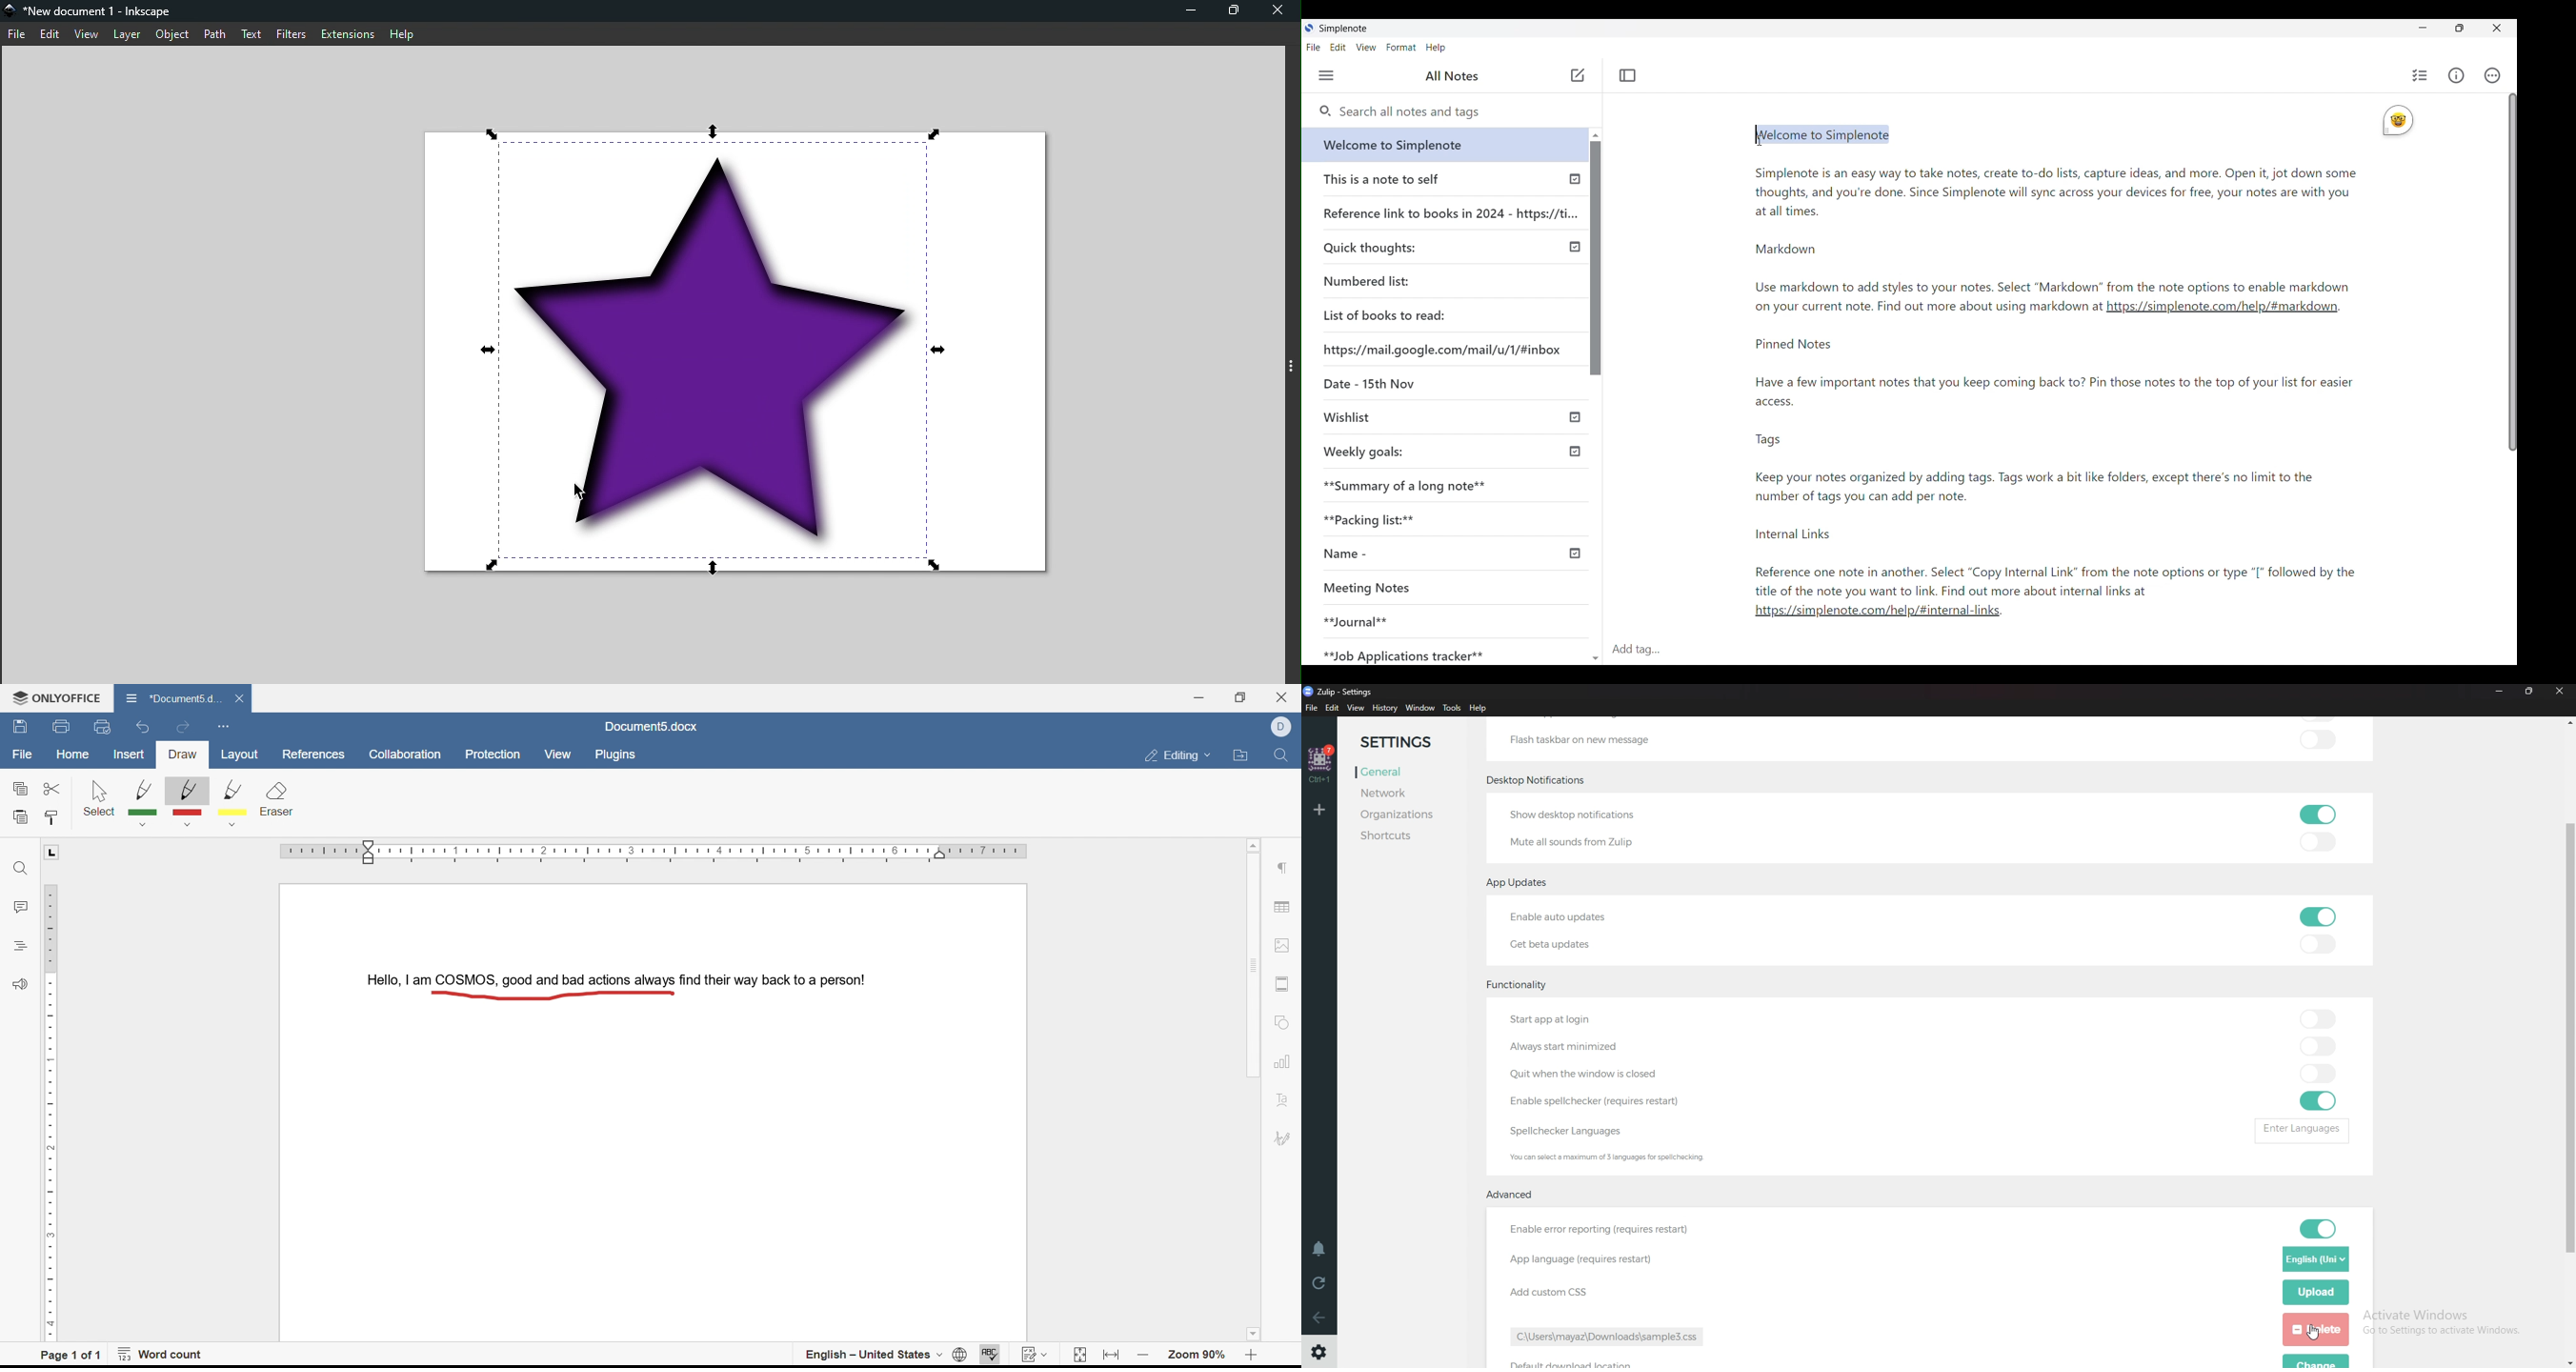 The image size is (2576, 1372). What do you see at coordinates (1314, 47) in the screenshot?
I see `File menu` at bounding box center [1314, 47].